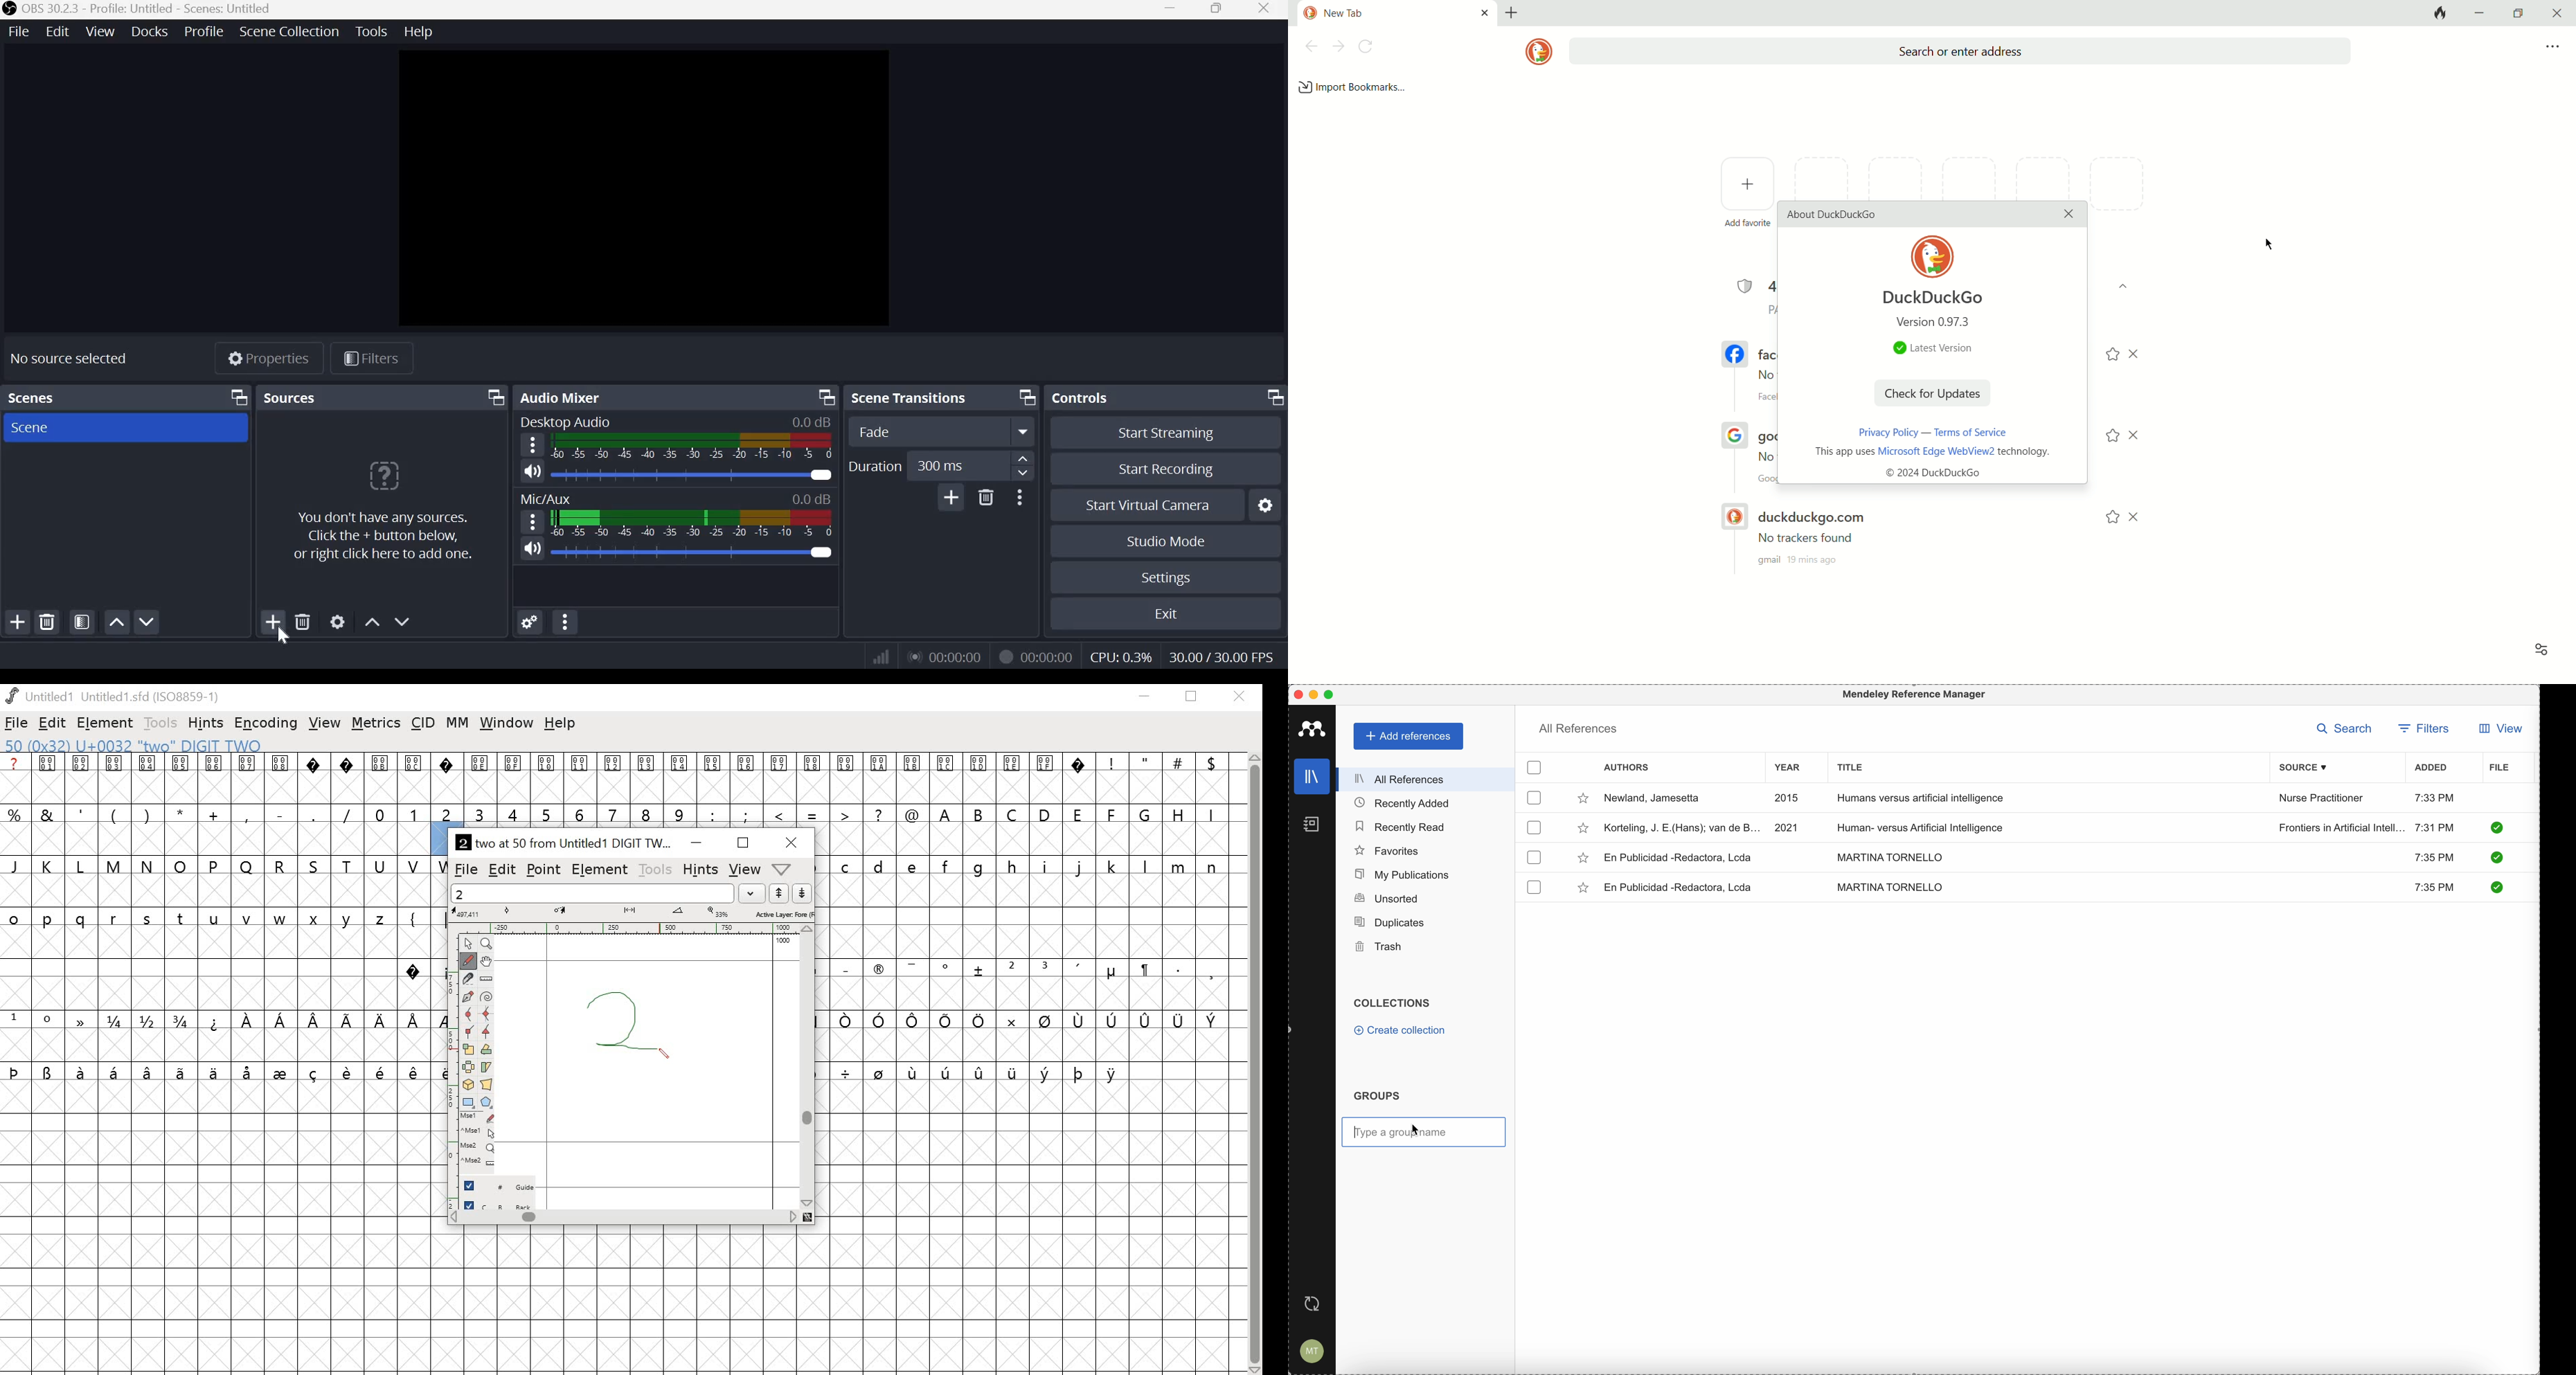 Image resolution: width=2576 pixels, height=1400 pixels. I want to click on scrollbar, so click(631, 1218).